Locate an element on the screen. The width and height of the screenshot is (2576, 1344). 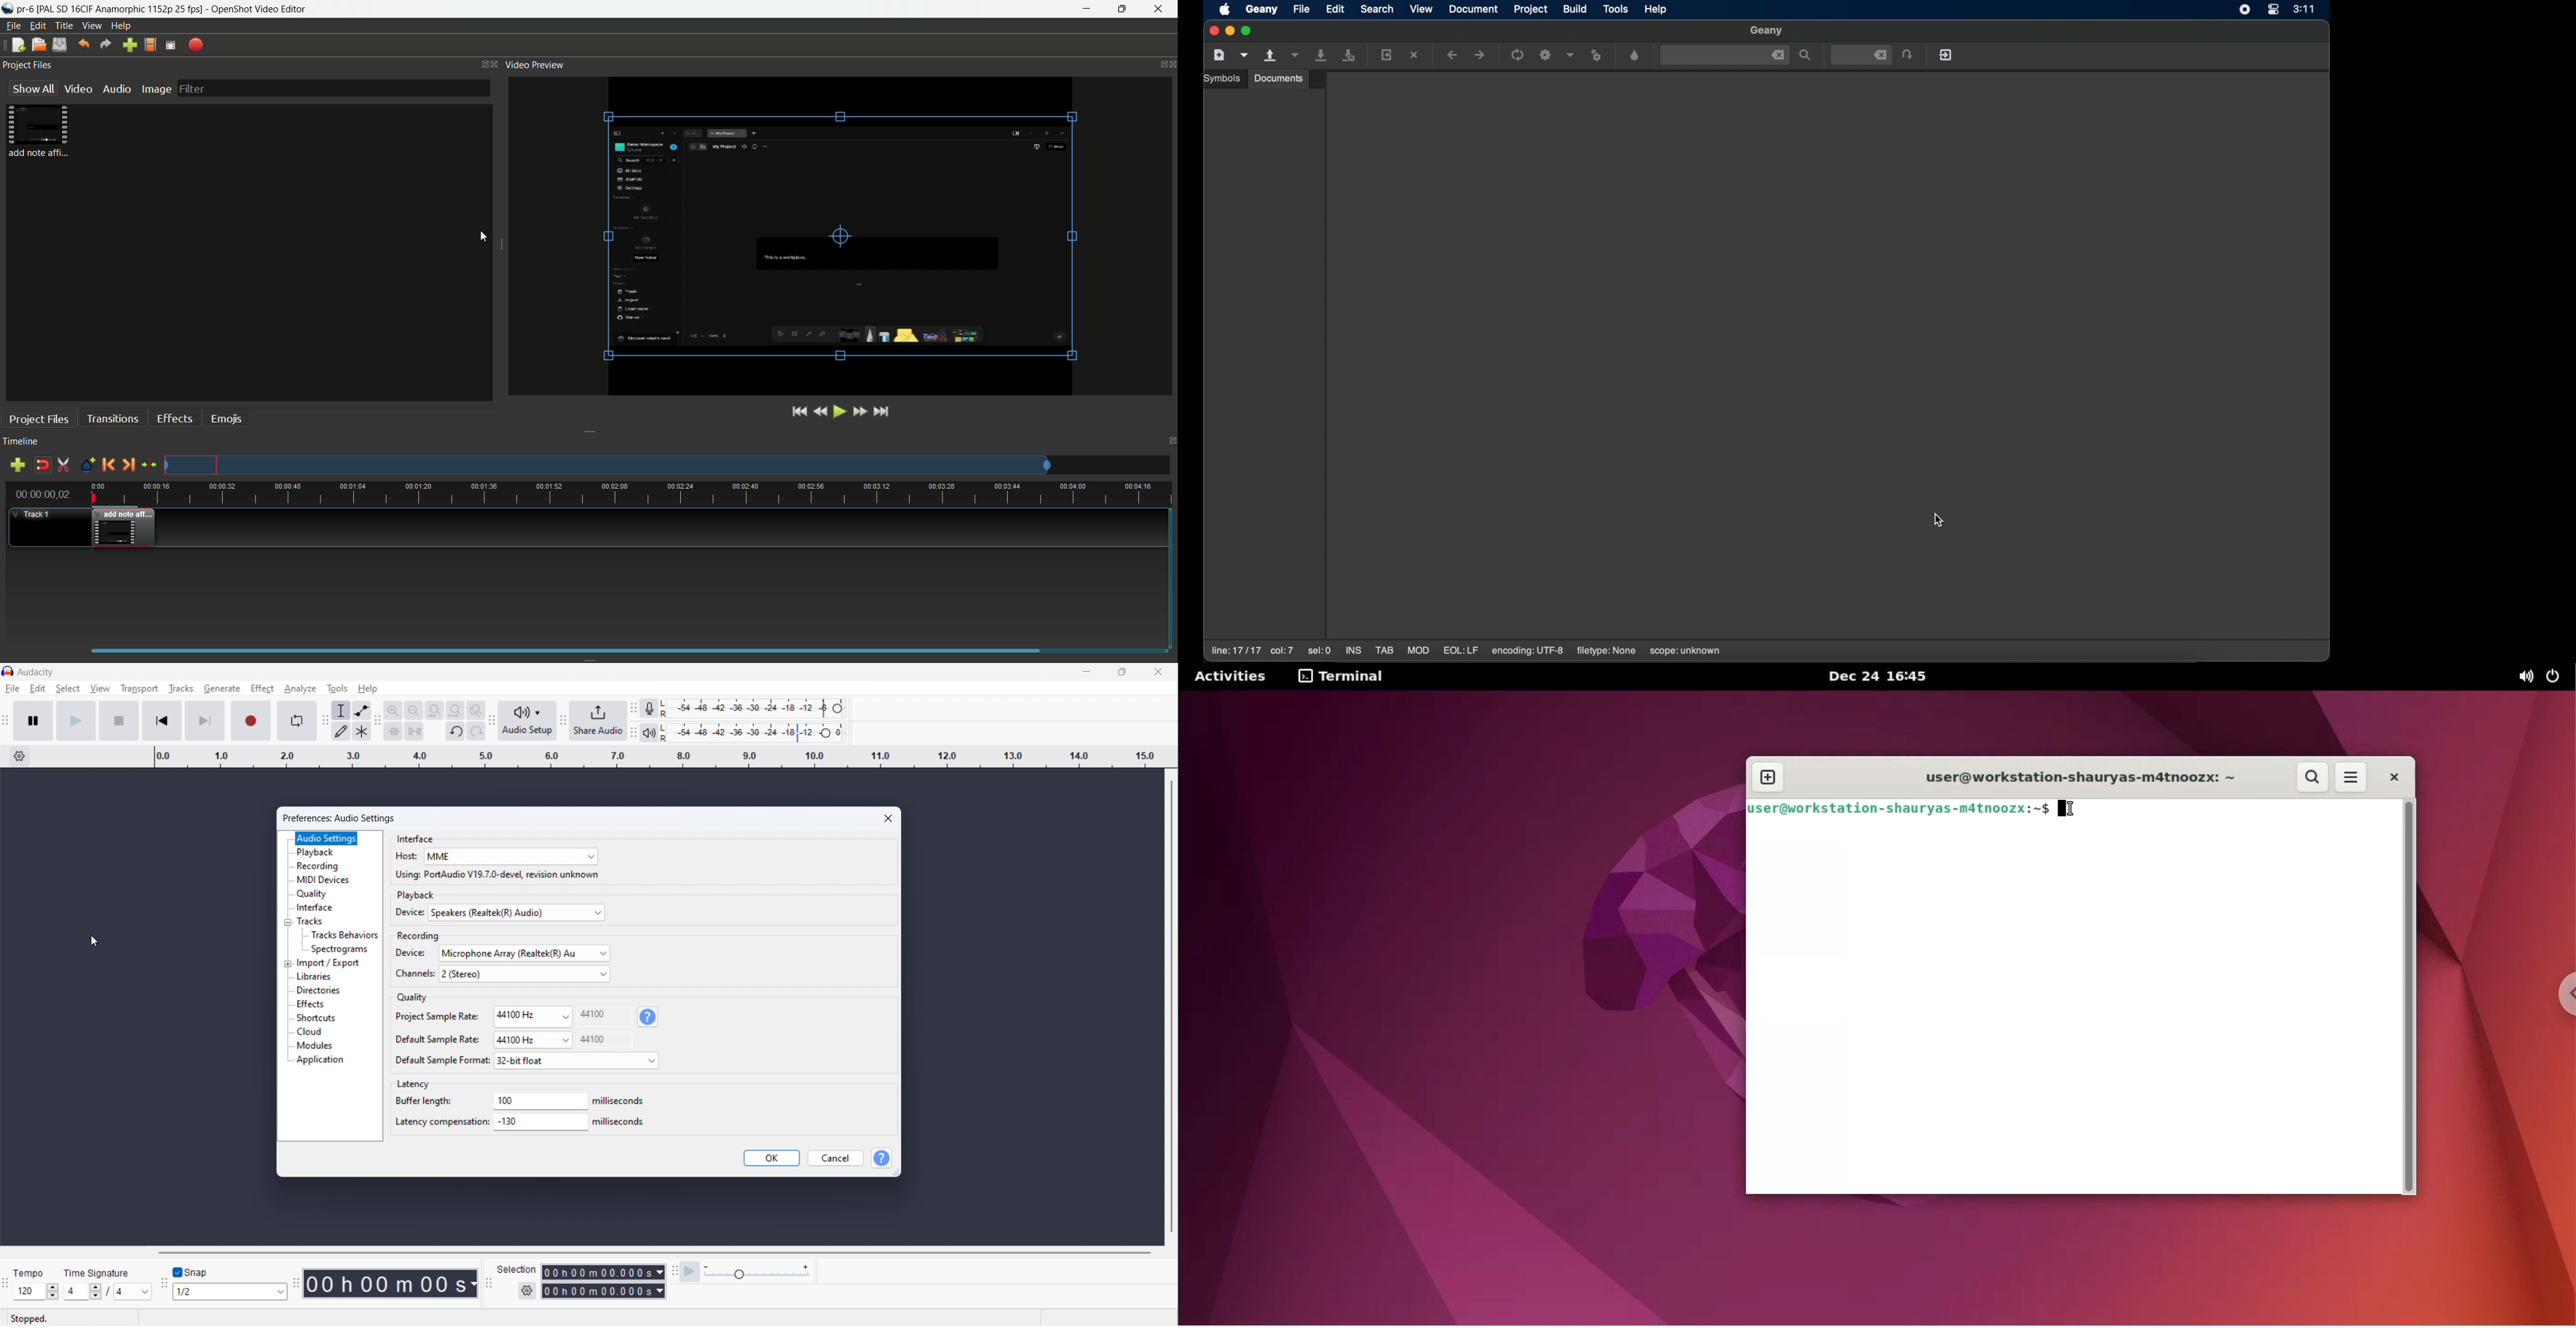
file is located at coordinates (12, 689).